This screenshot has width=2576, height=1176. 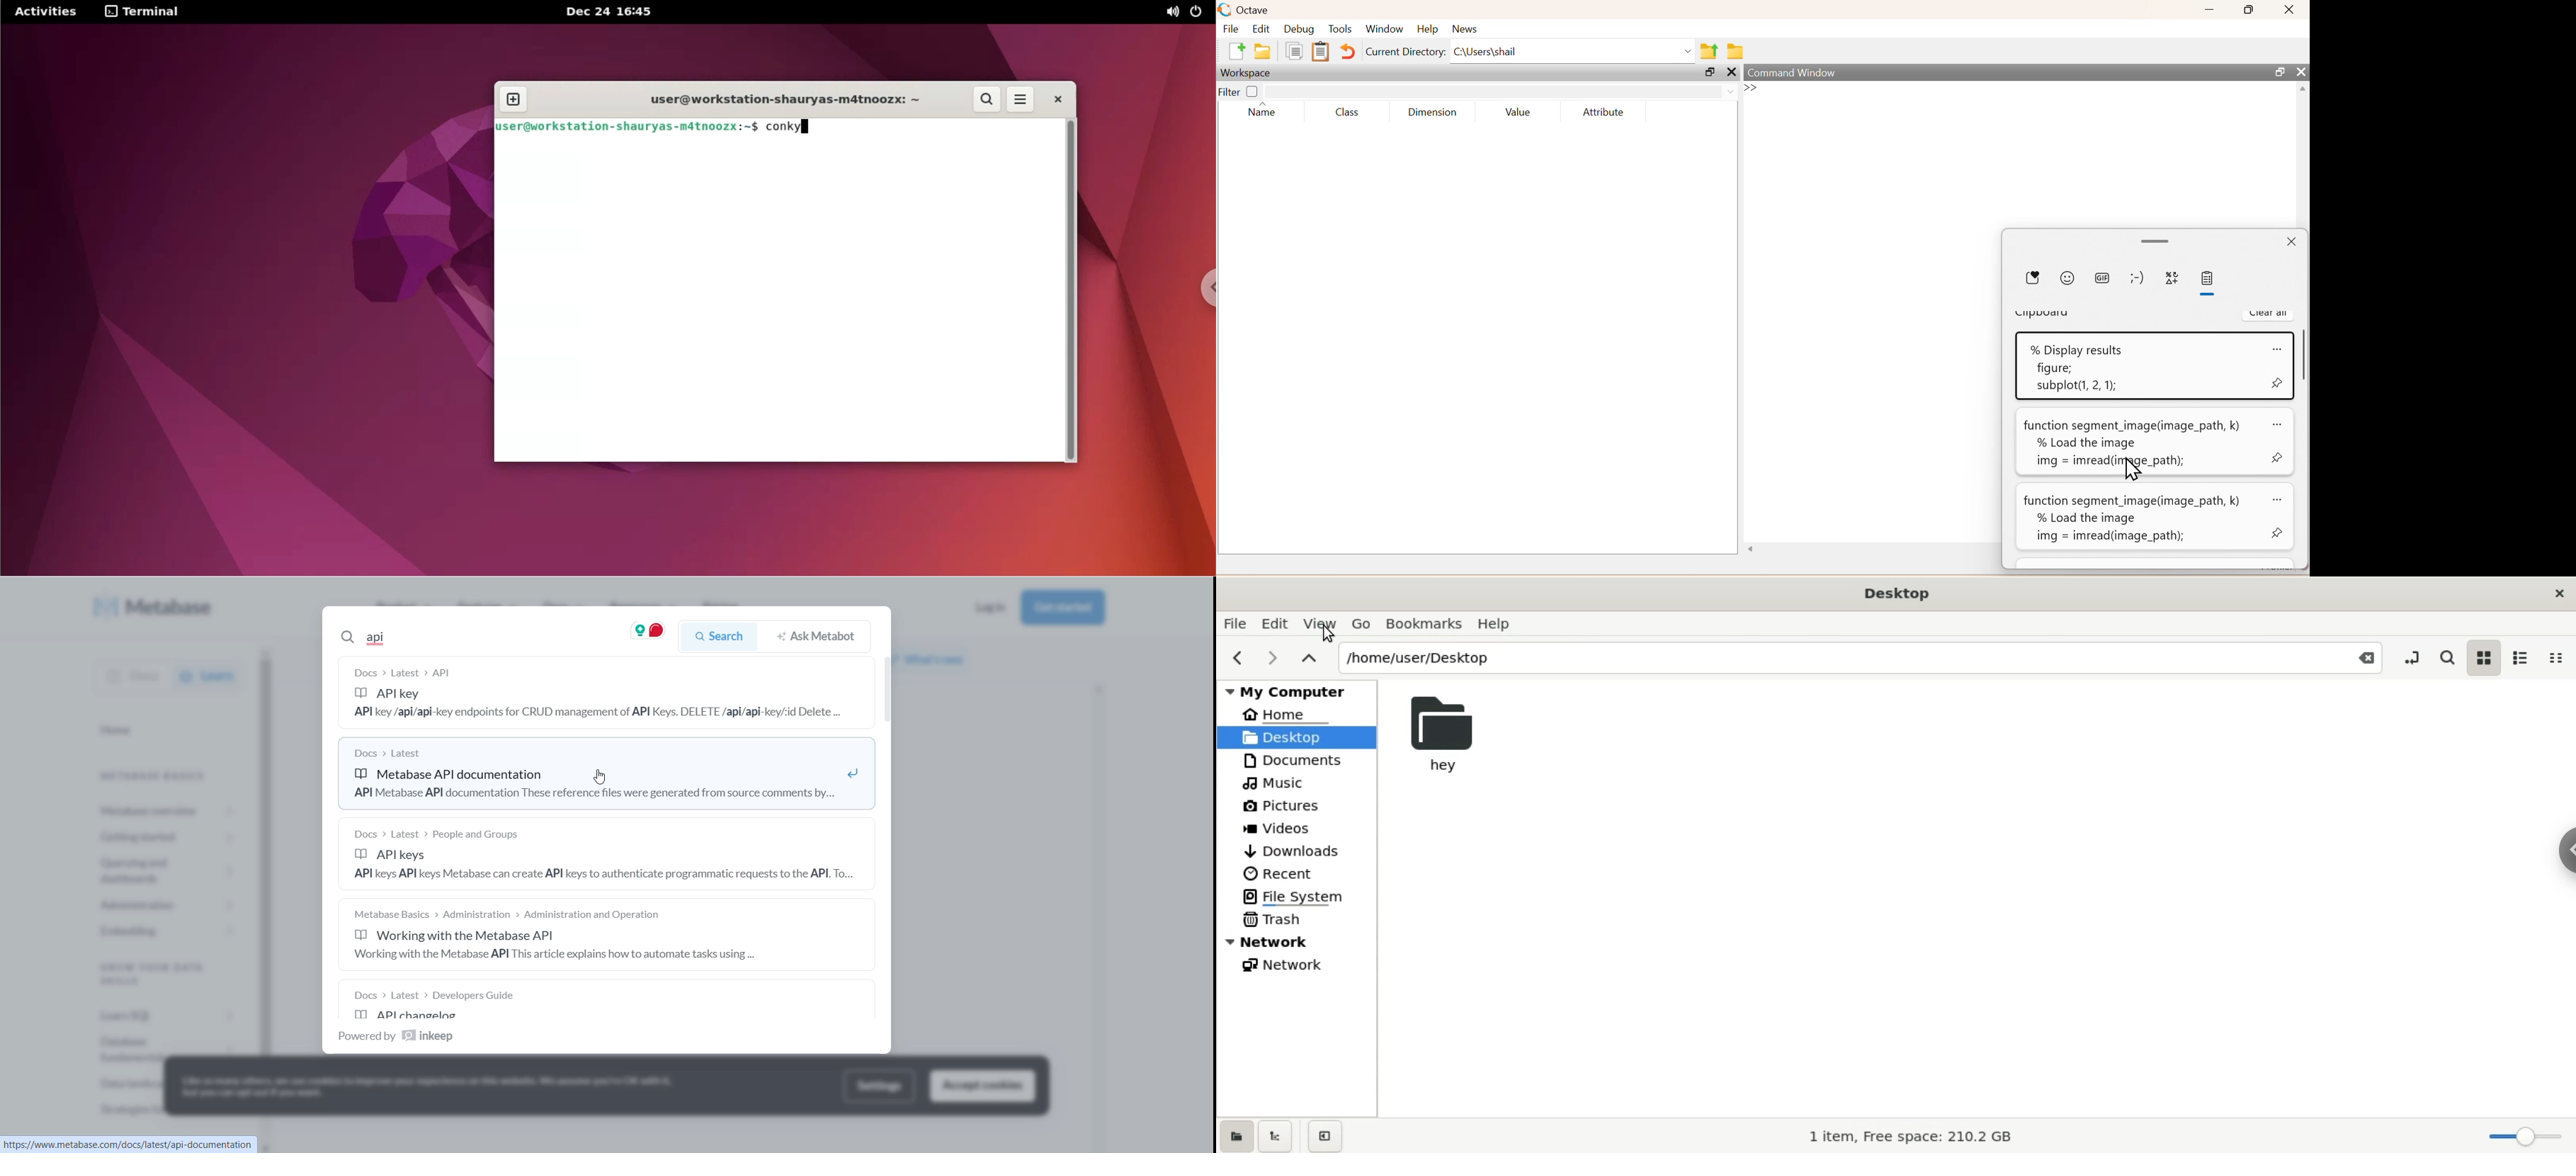 What do you see at coordinates (1284, 968) in the screenshot?
I see `Network` at bounding box center [1284, 968].